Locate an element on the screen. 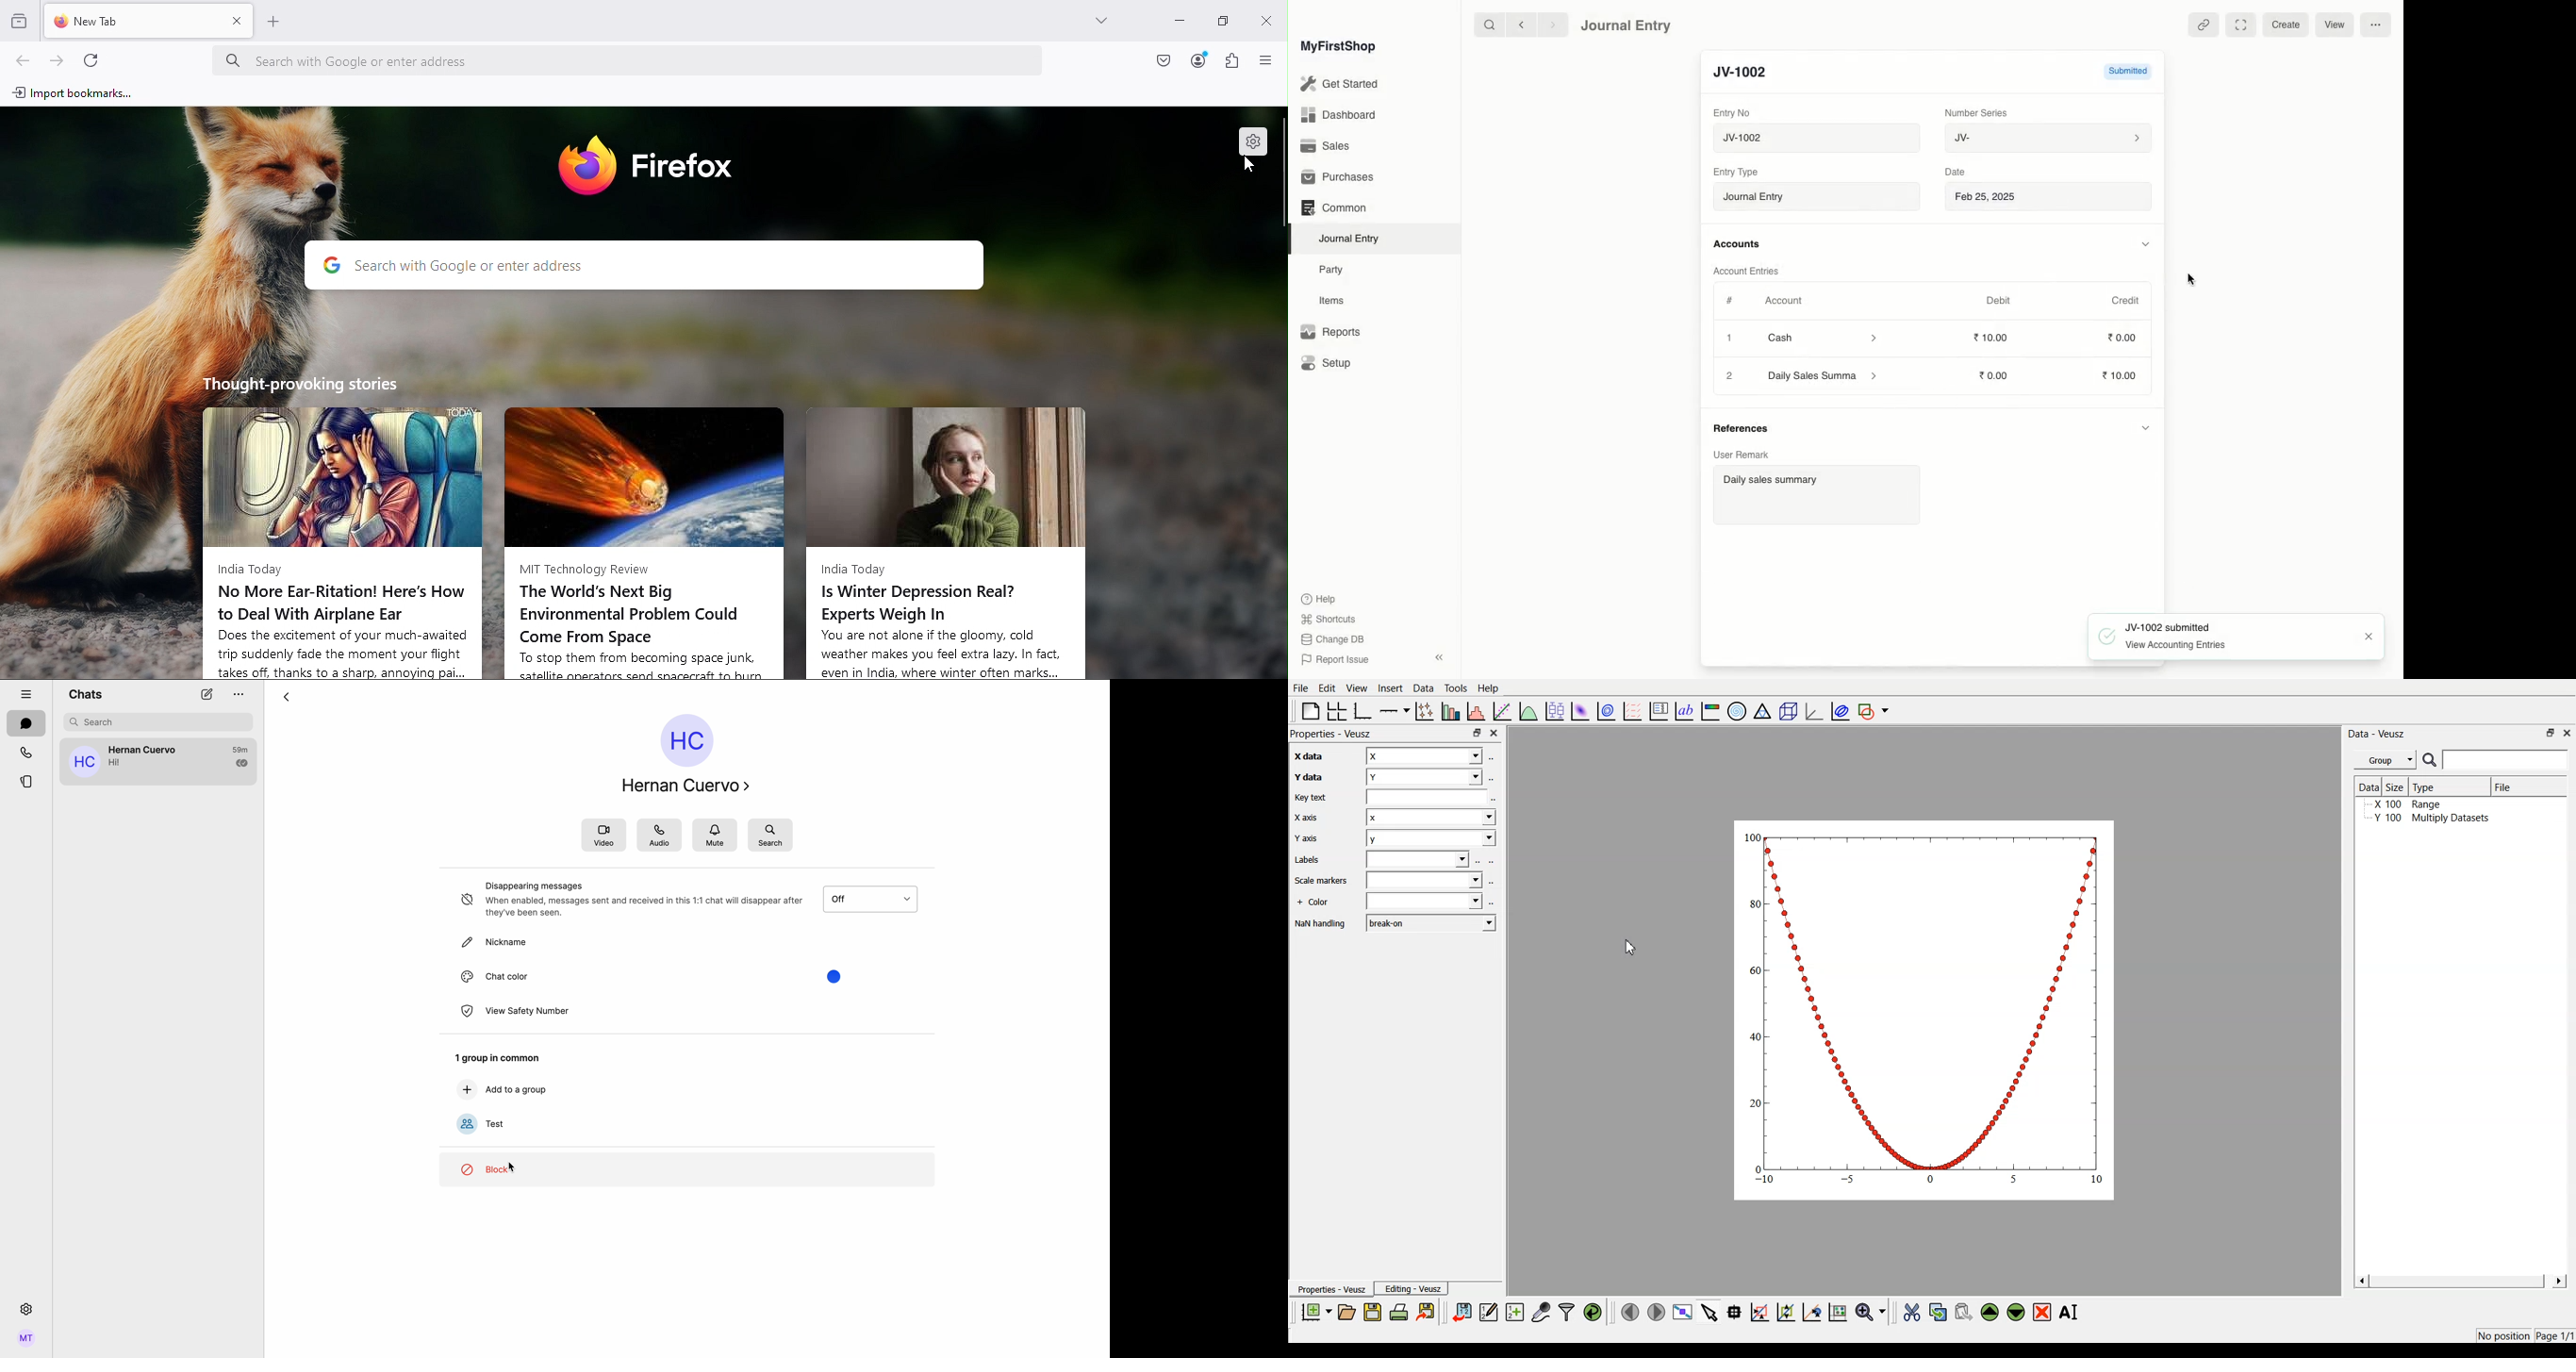 The image size is (2576, 1372). zoom out the graph axes is located at coordinates (1784, 1312).